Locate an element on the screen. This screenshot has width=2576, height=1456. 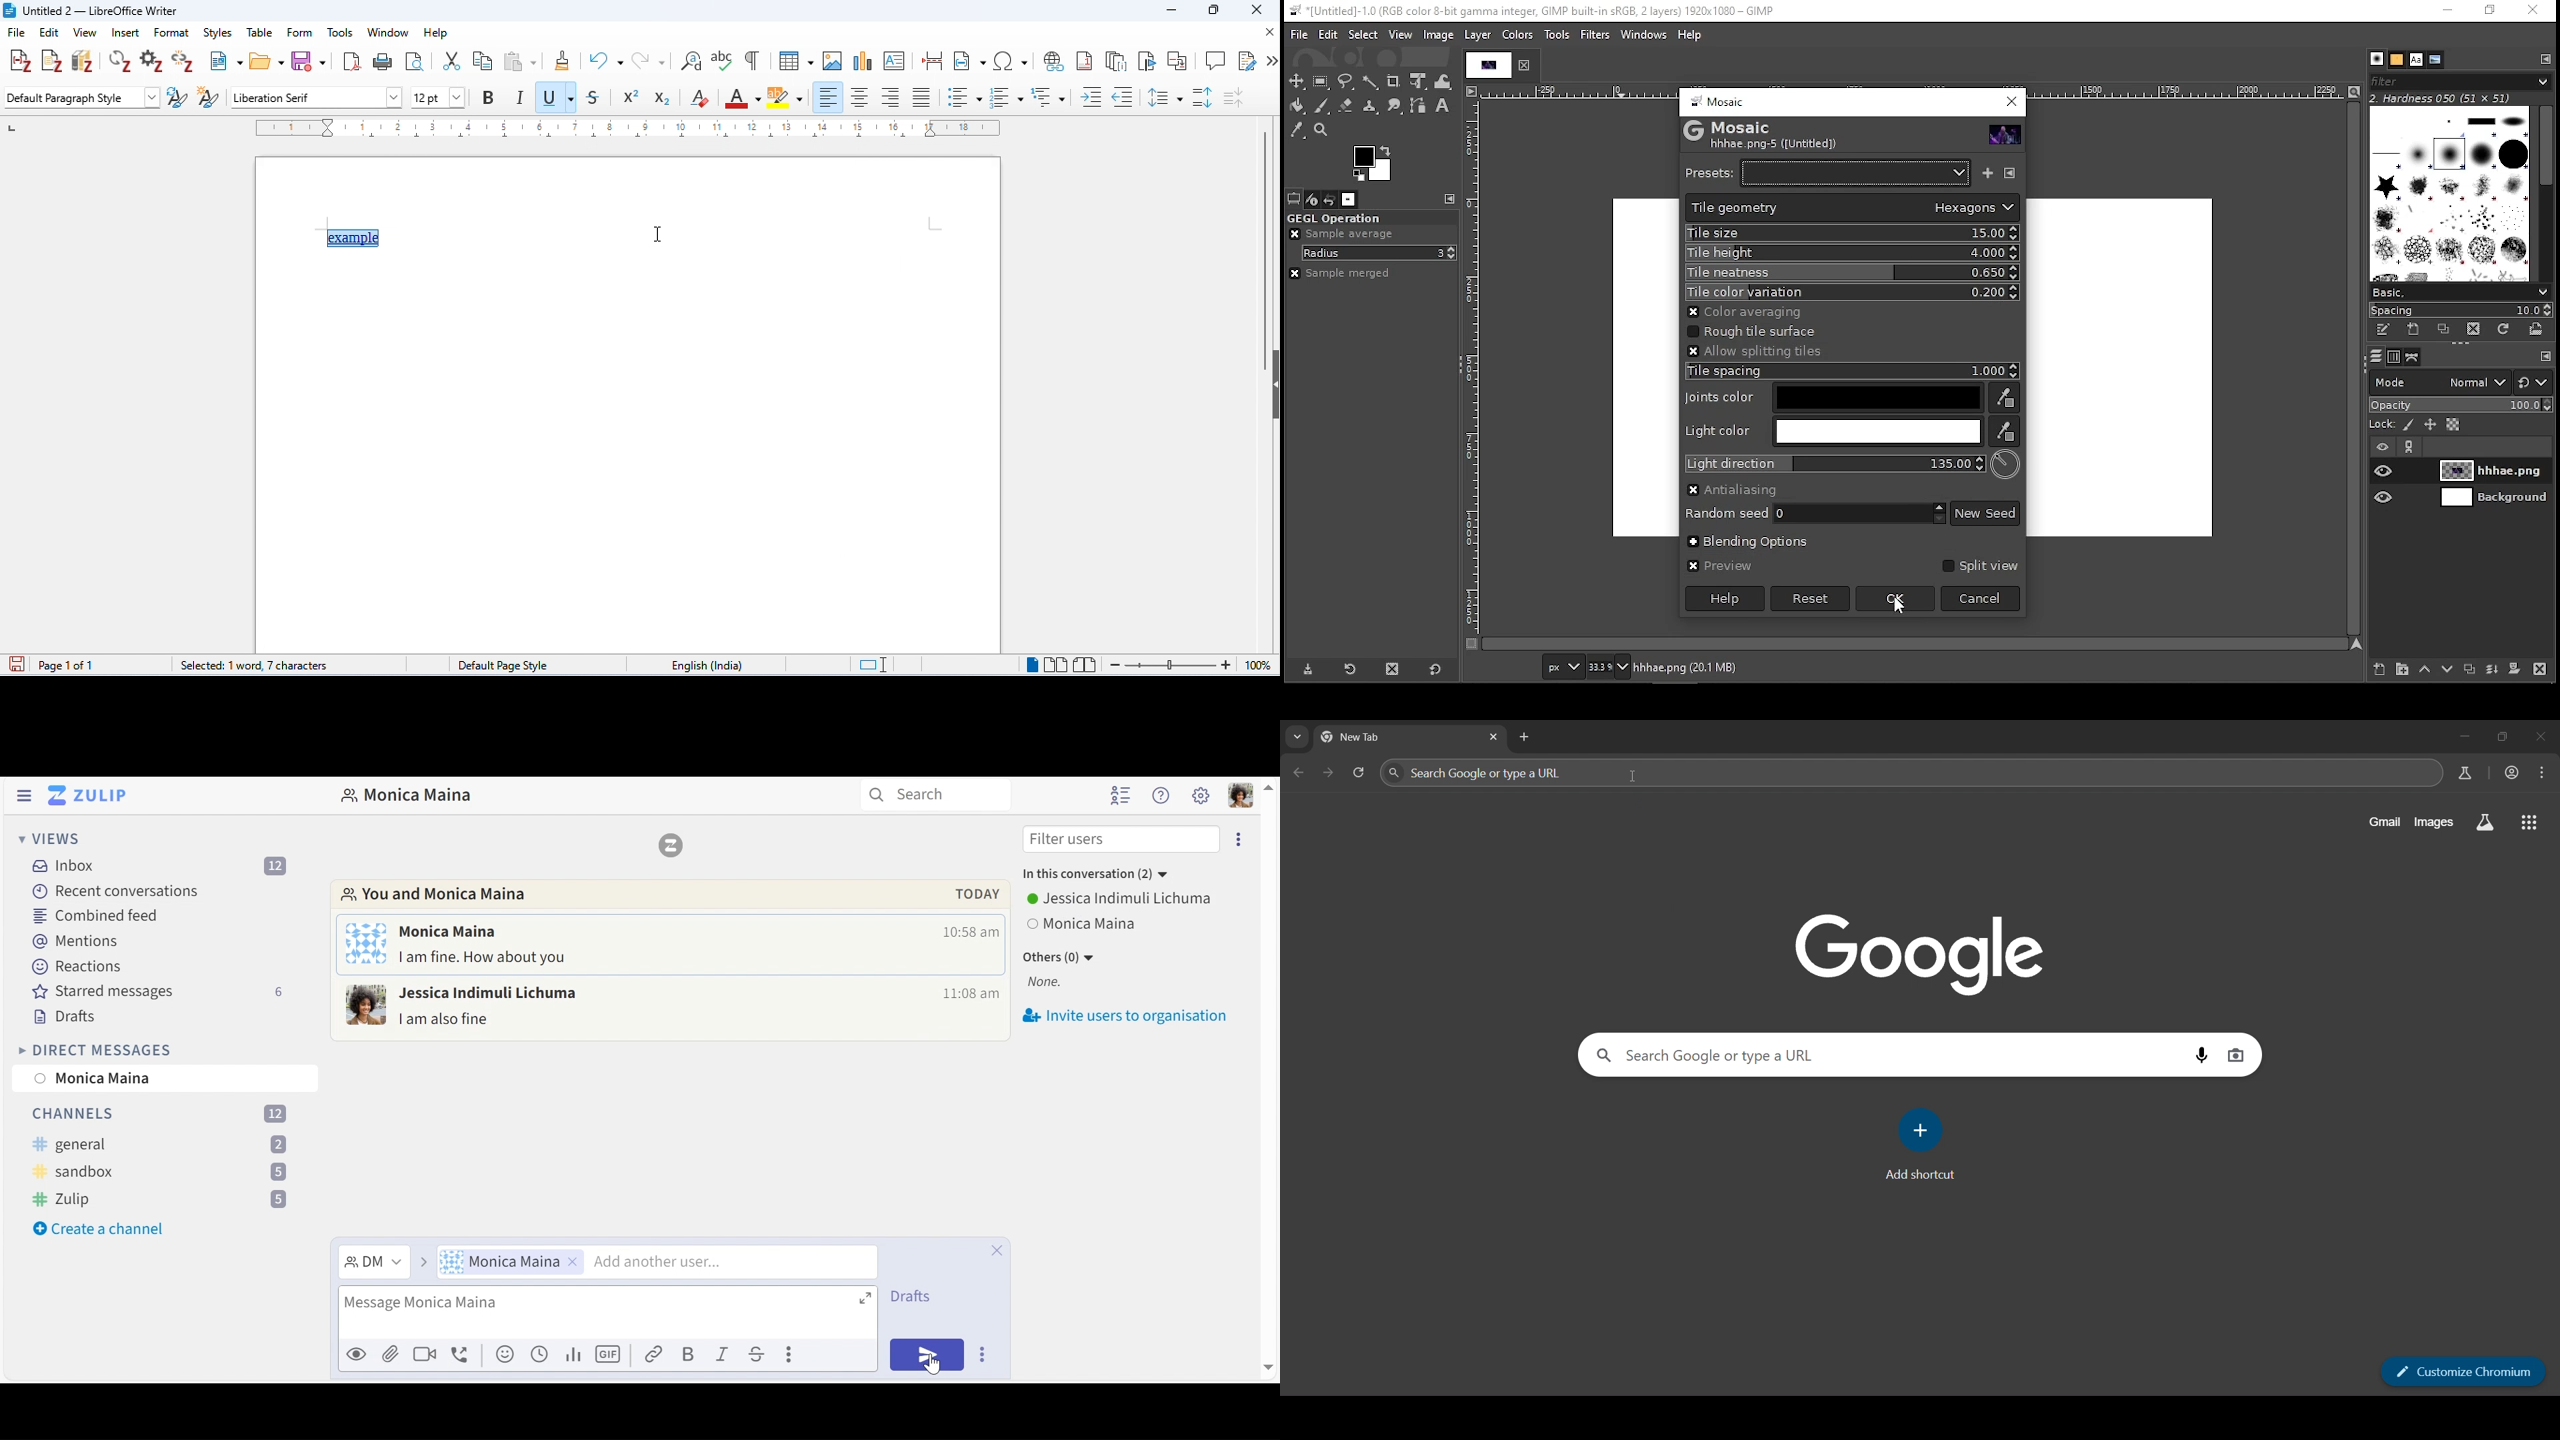
tools is located at coordinates (341, 32).